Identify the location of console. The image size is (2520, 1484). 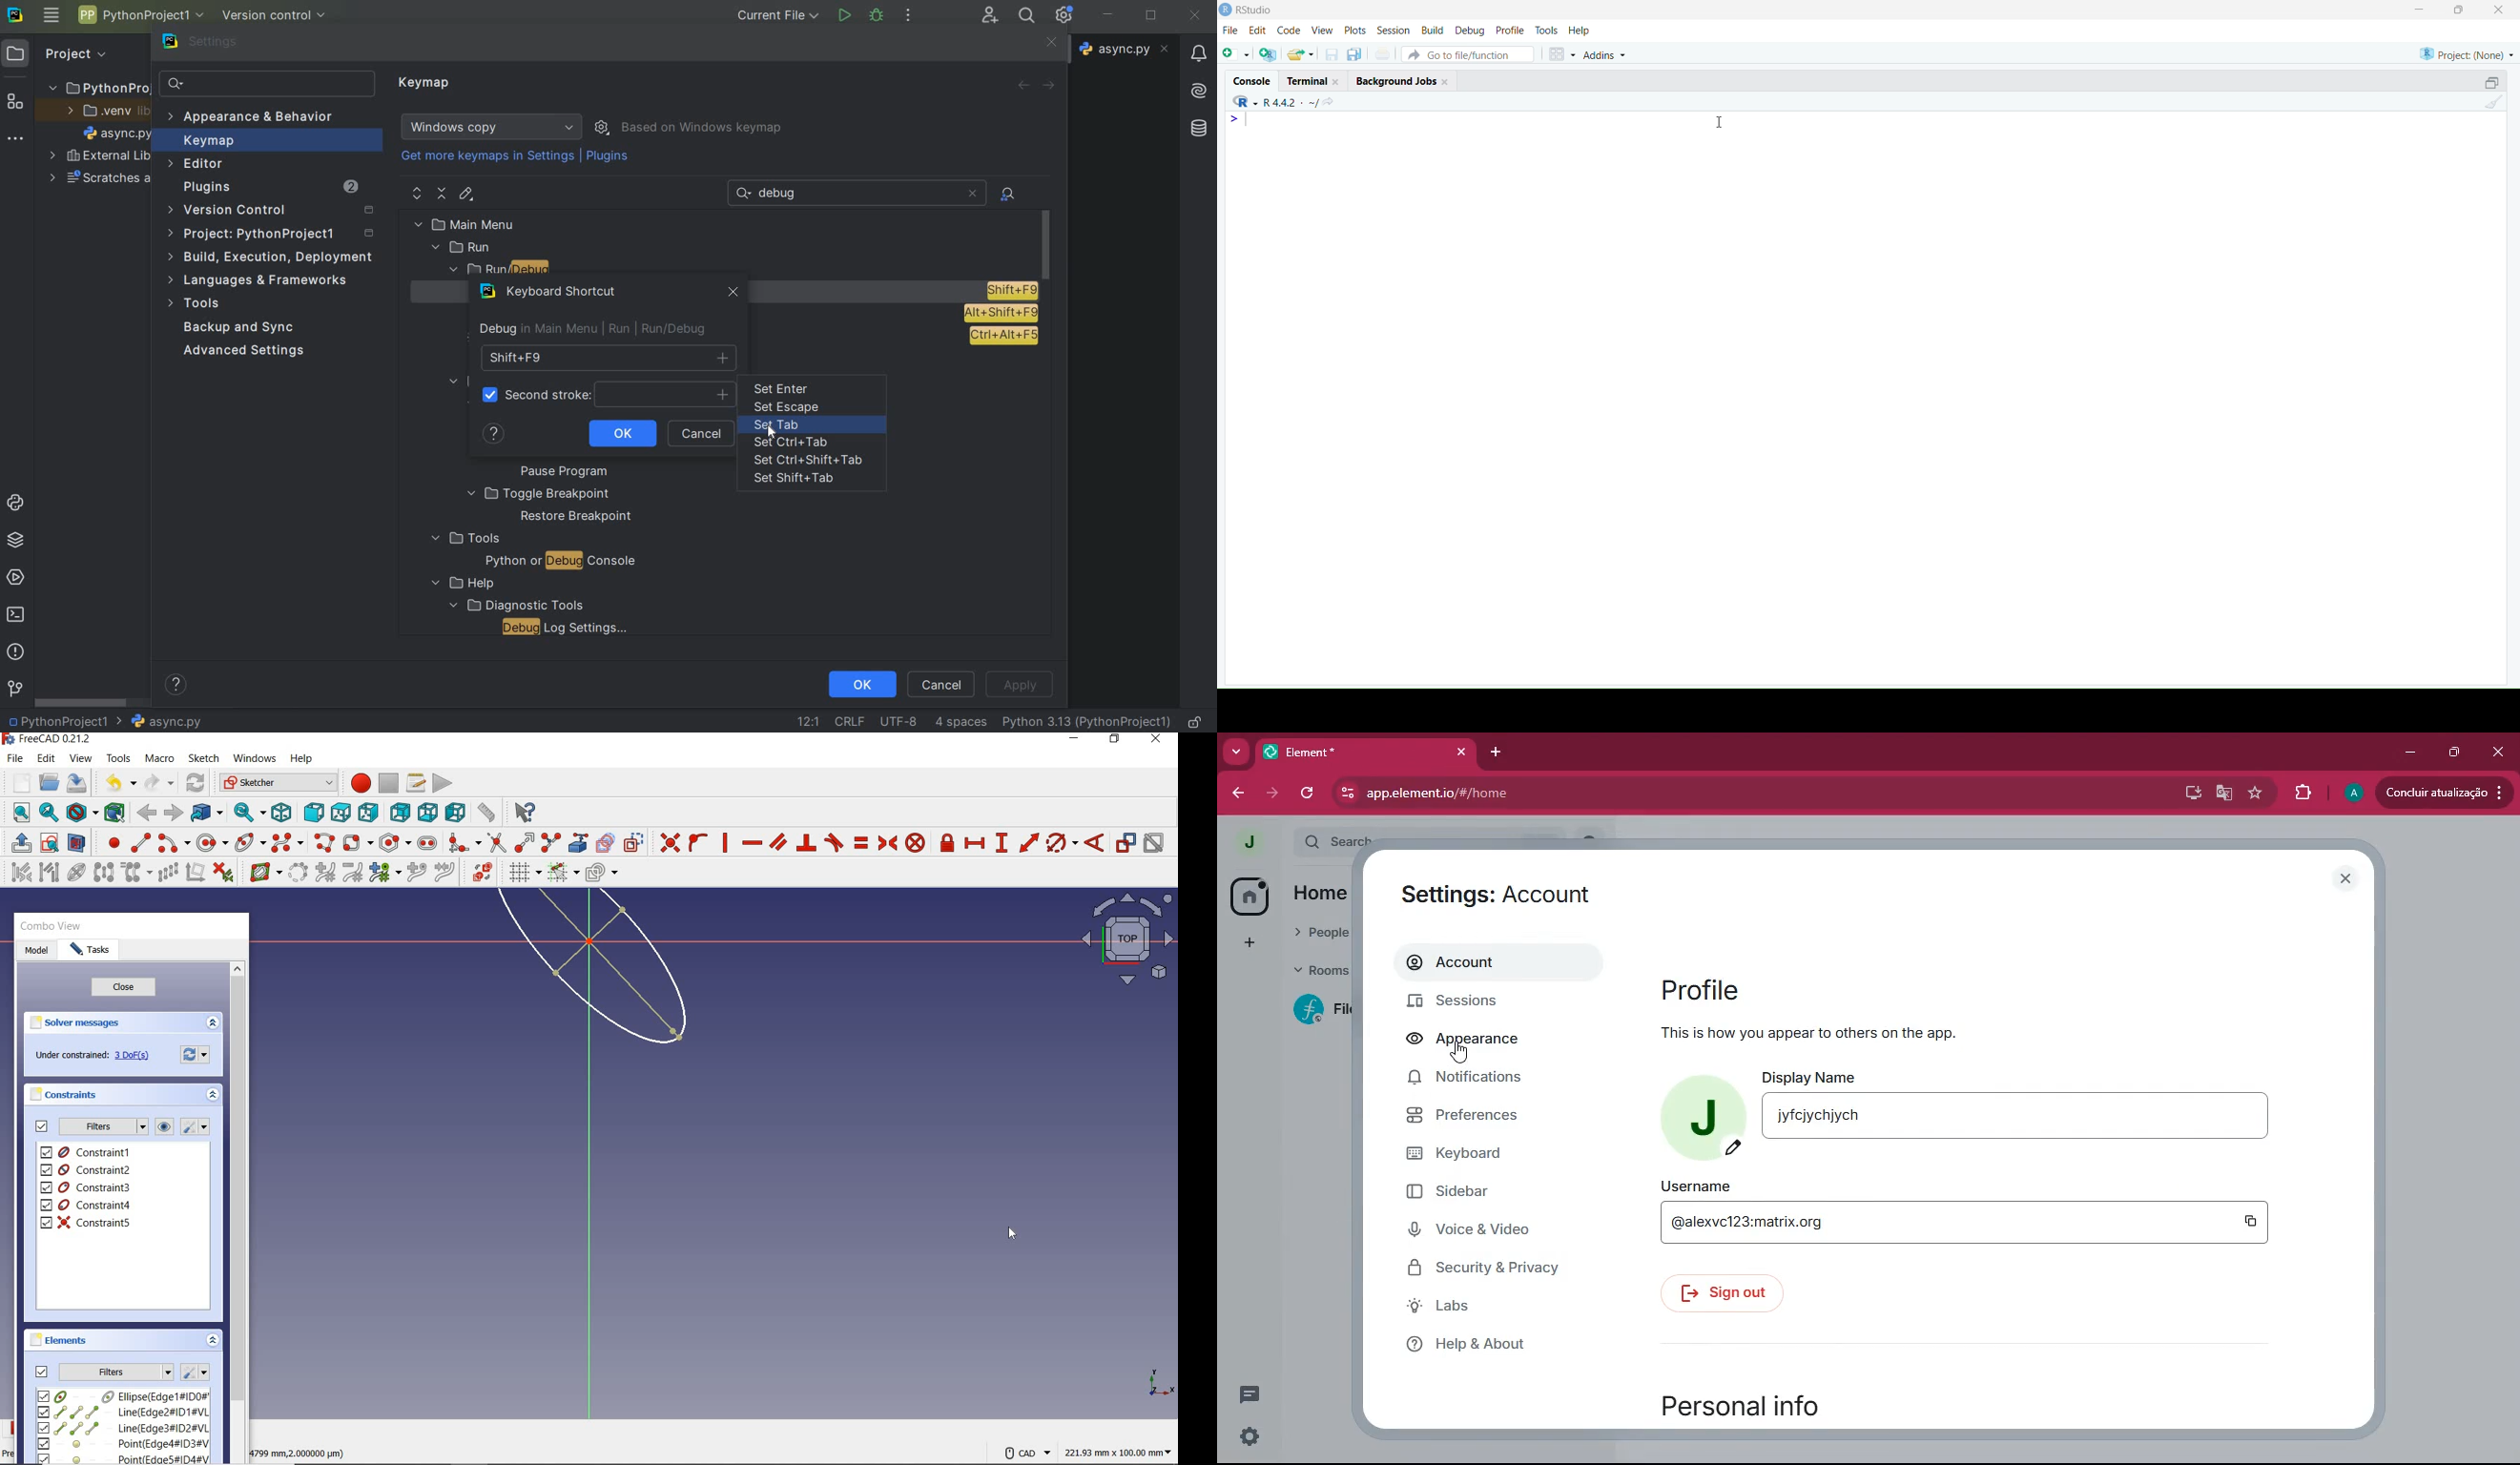
(1253, 81).